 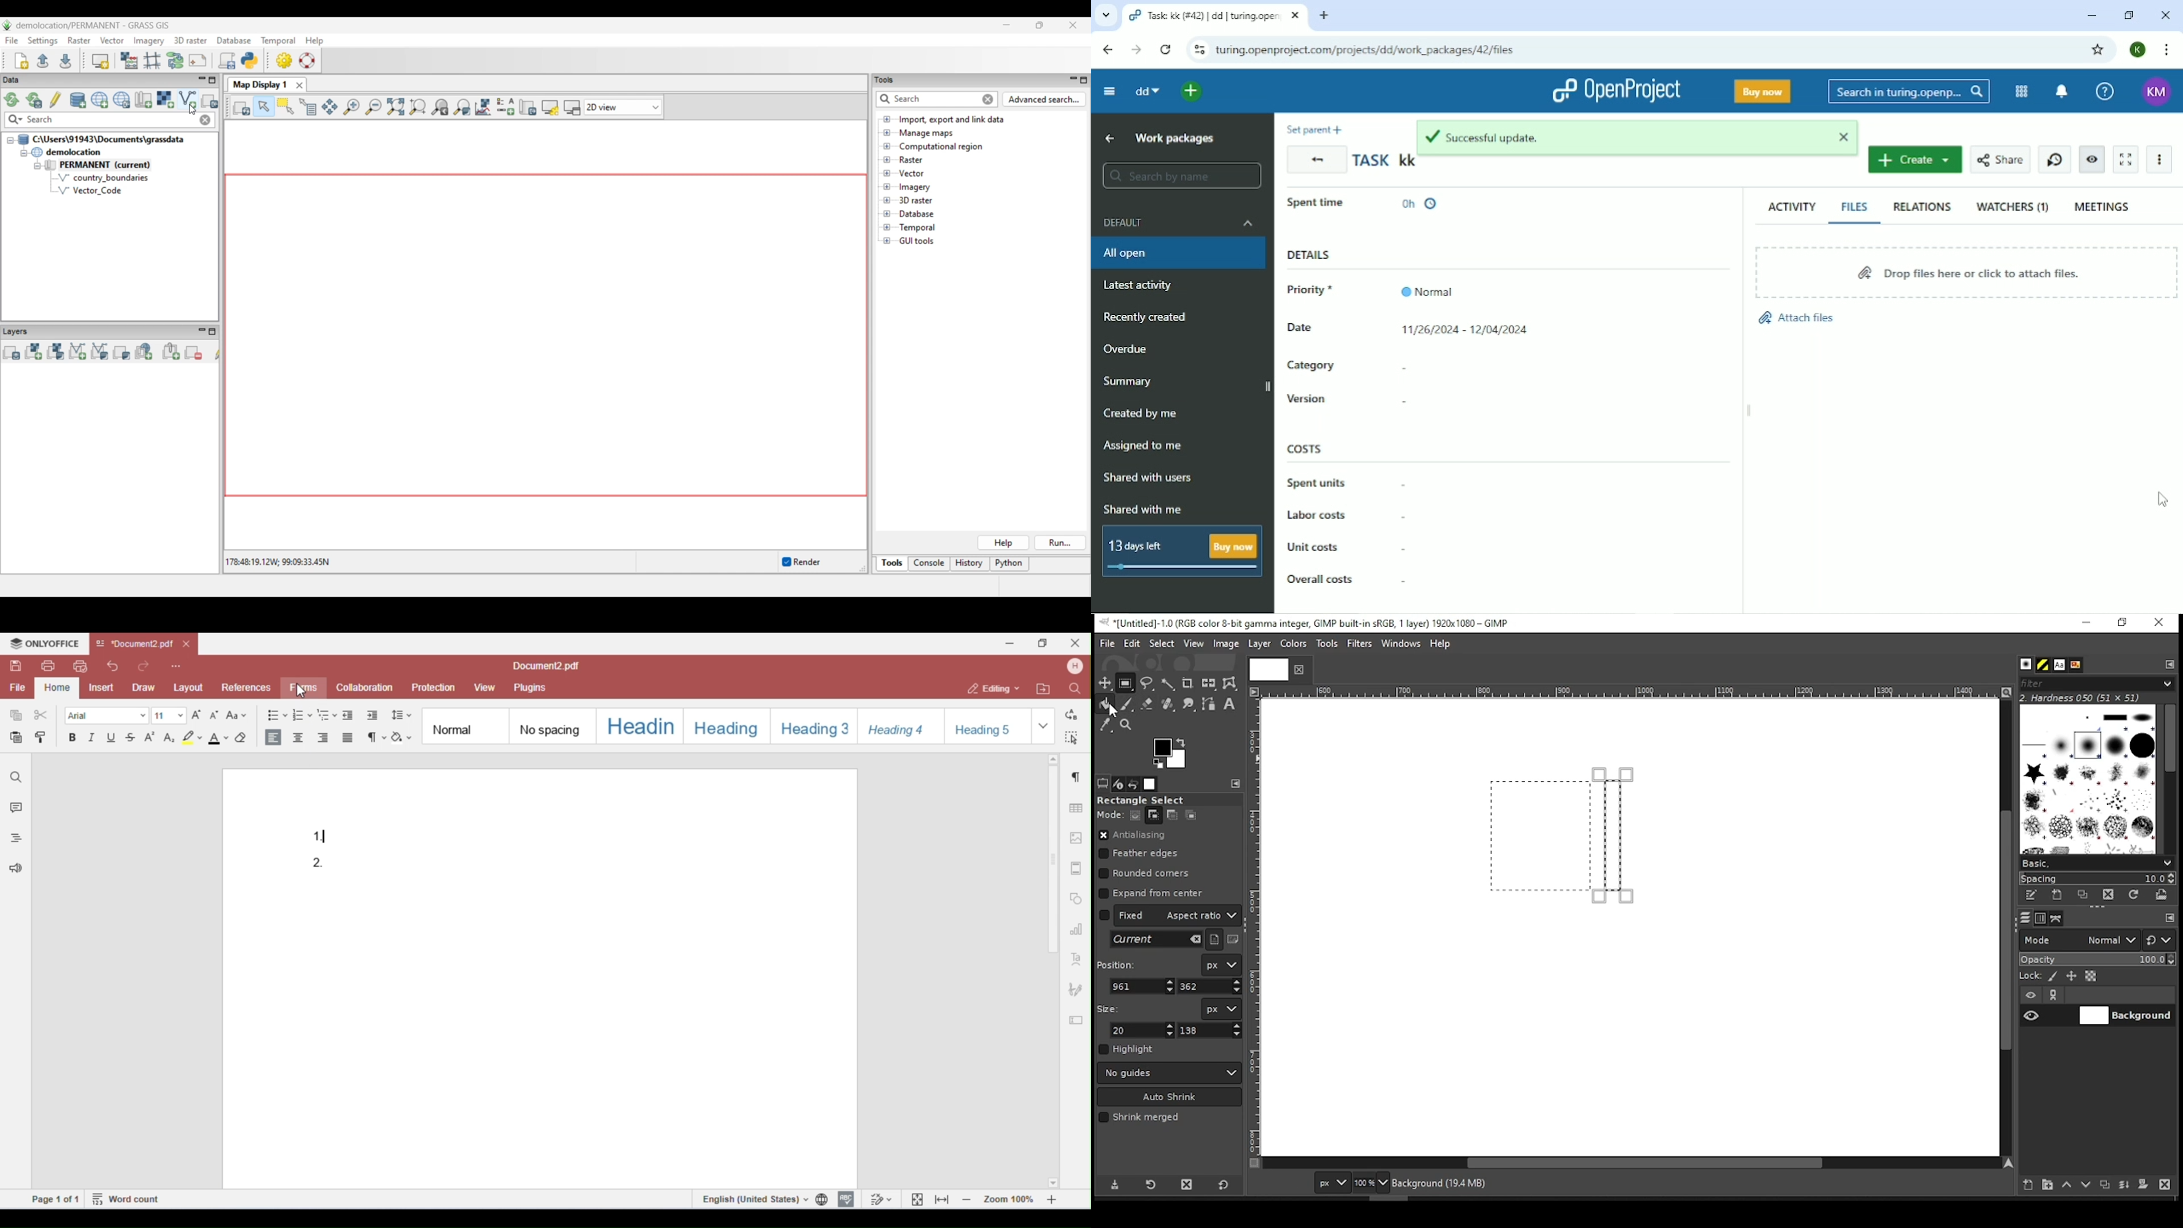 I want to click on Back, so click(x=1107, y=50).